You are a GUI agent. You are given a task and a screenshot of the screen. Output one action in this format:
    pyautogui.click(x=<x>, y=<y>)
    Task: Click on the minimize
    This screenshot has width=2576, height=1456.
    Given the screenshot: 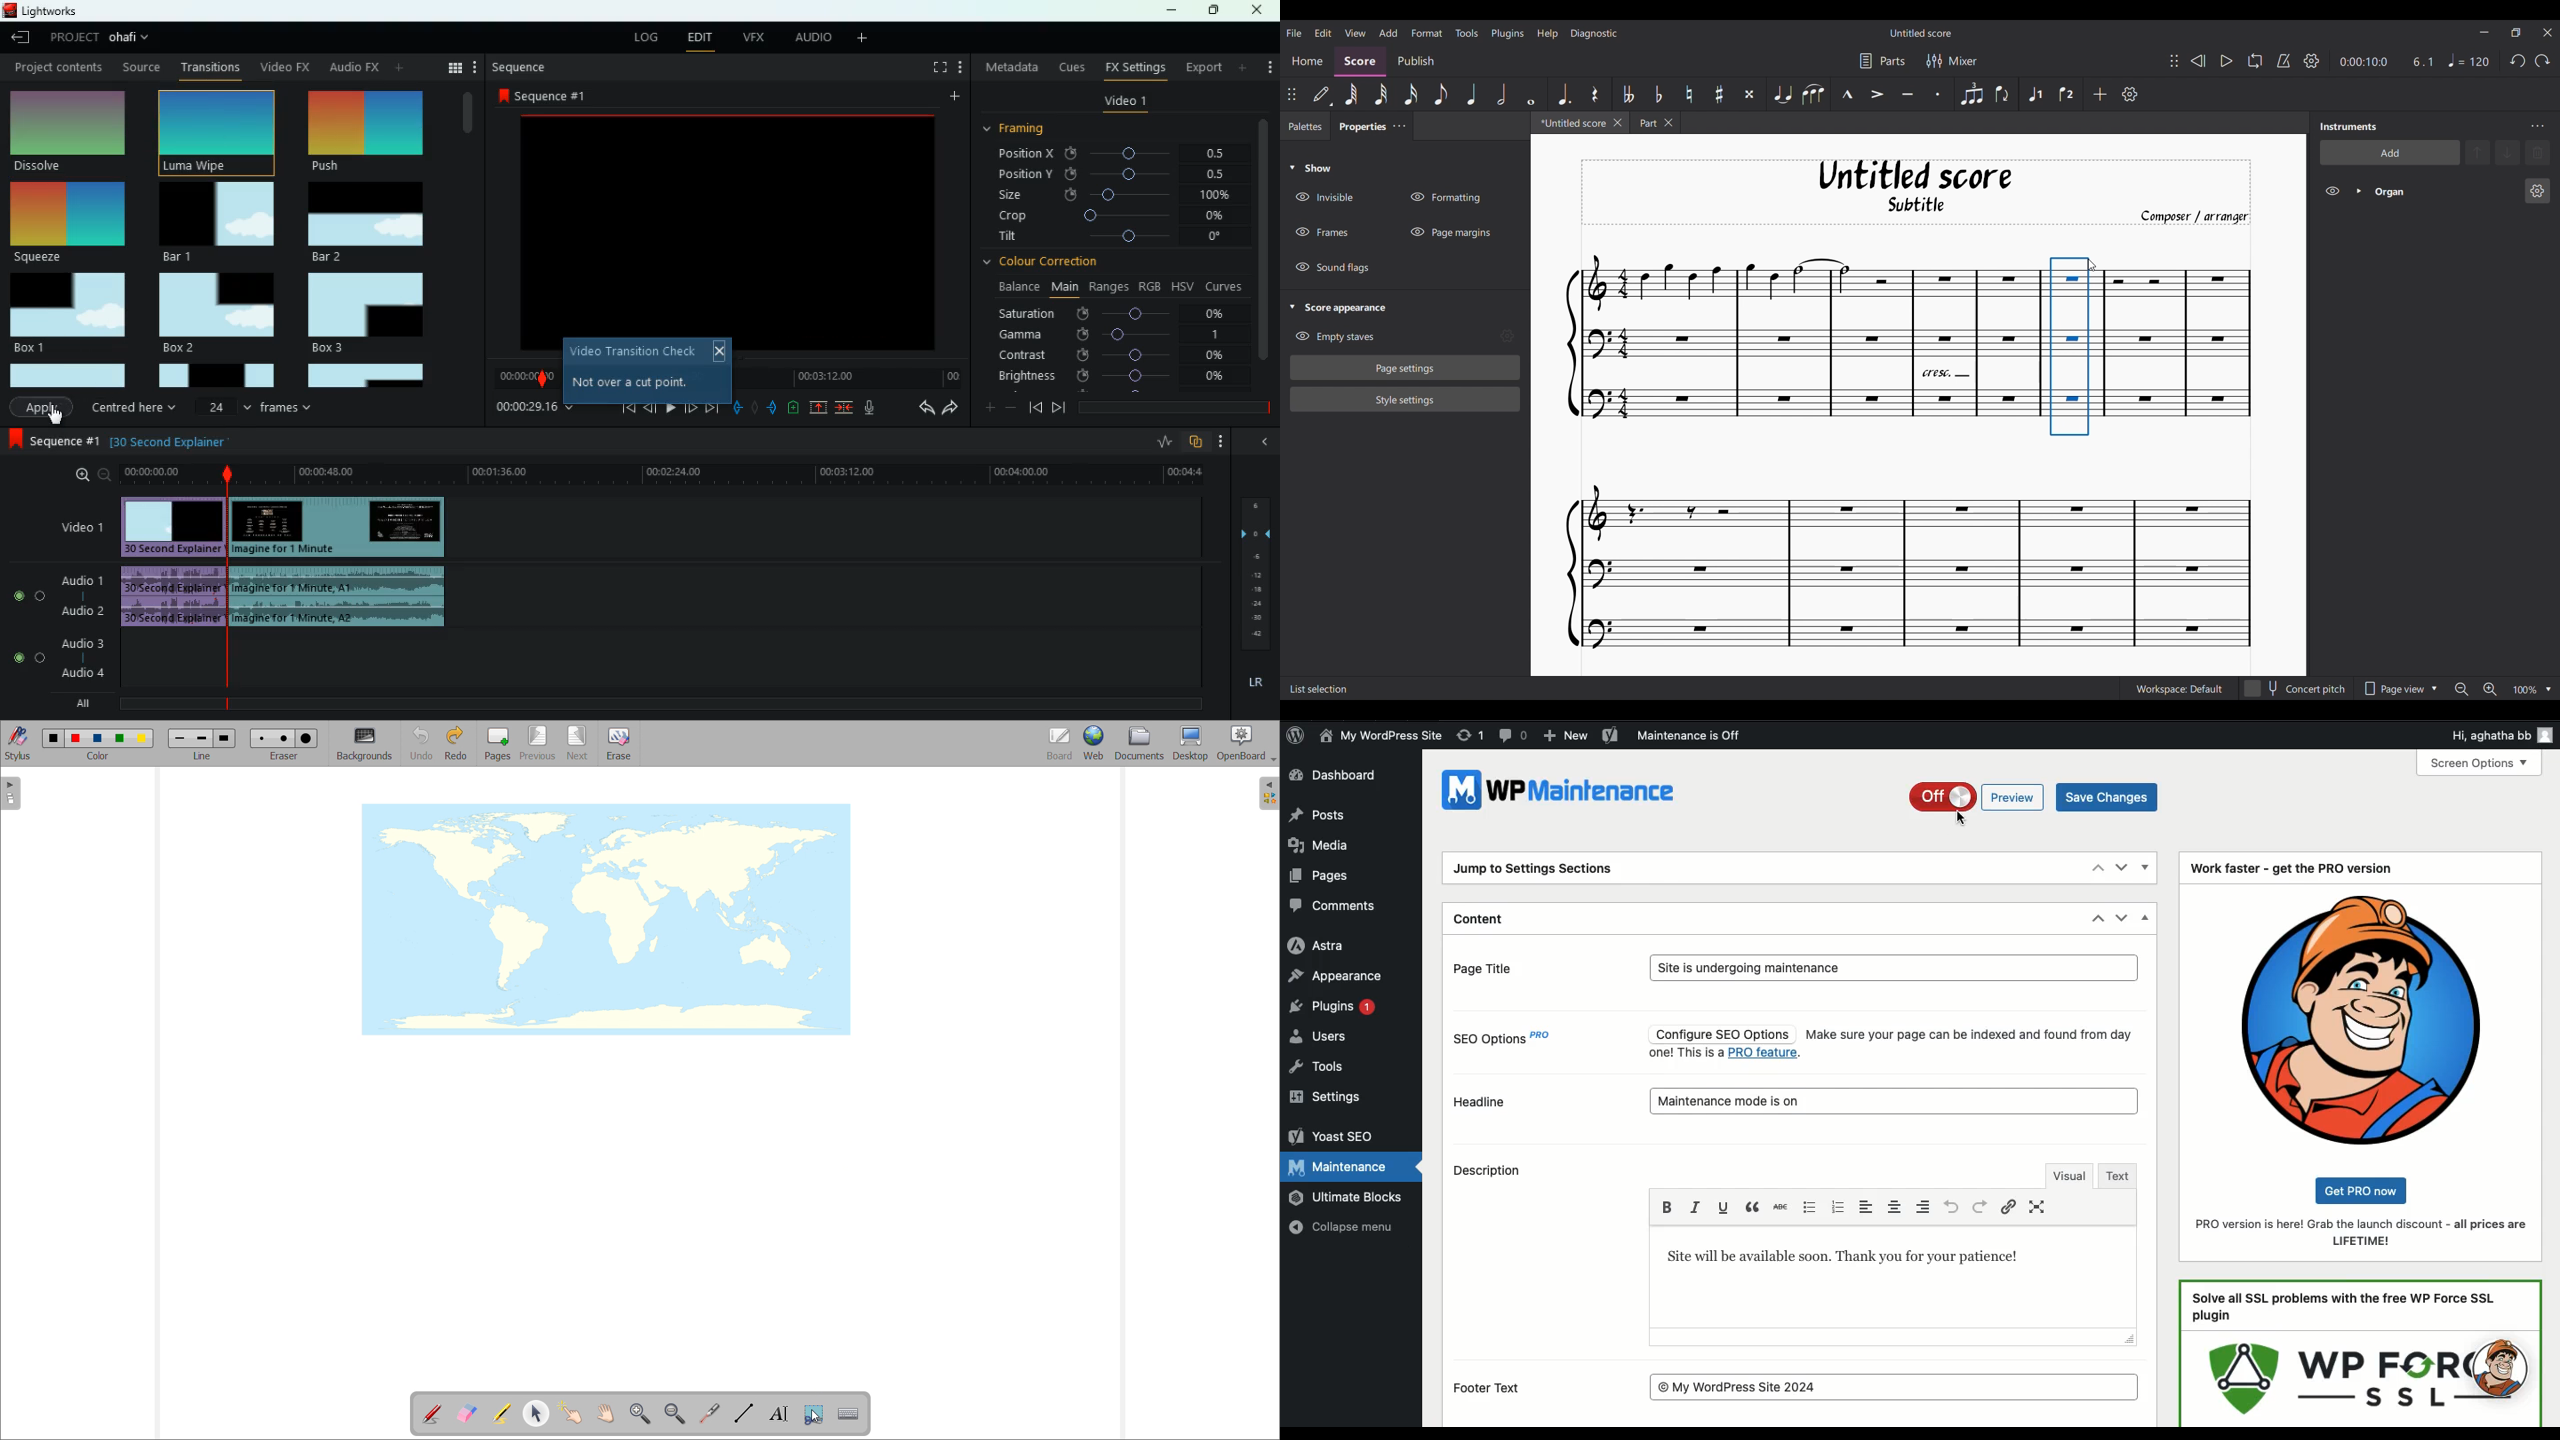 What is the action you would take?
    pyautogui.click(x=1171, y=12)
    